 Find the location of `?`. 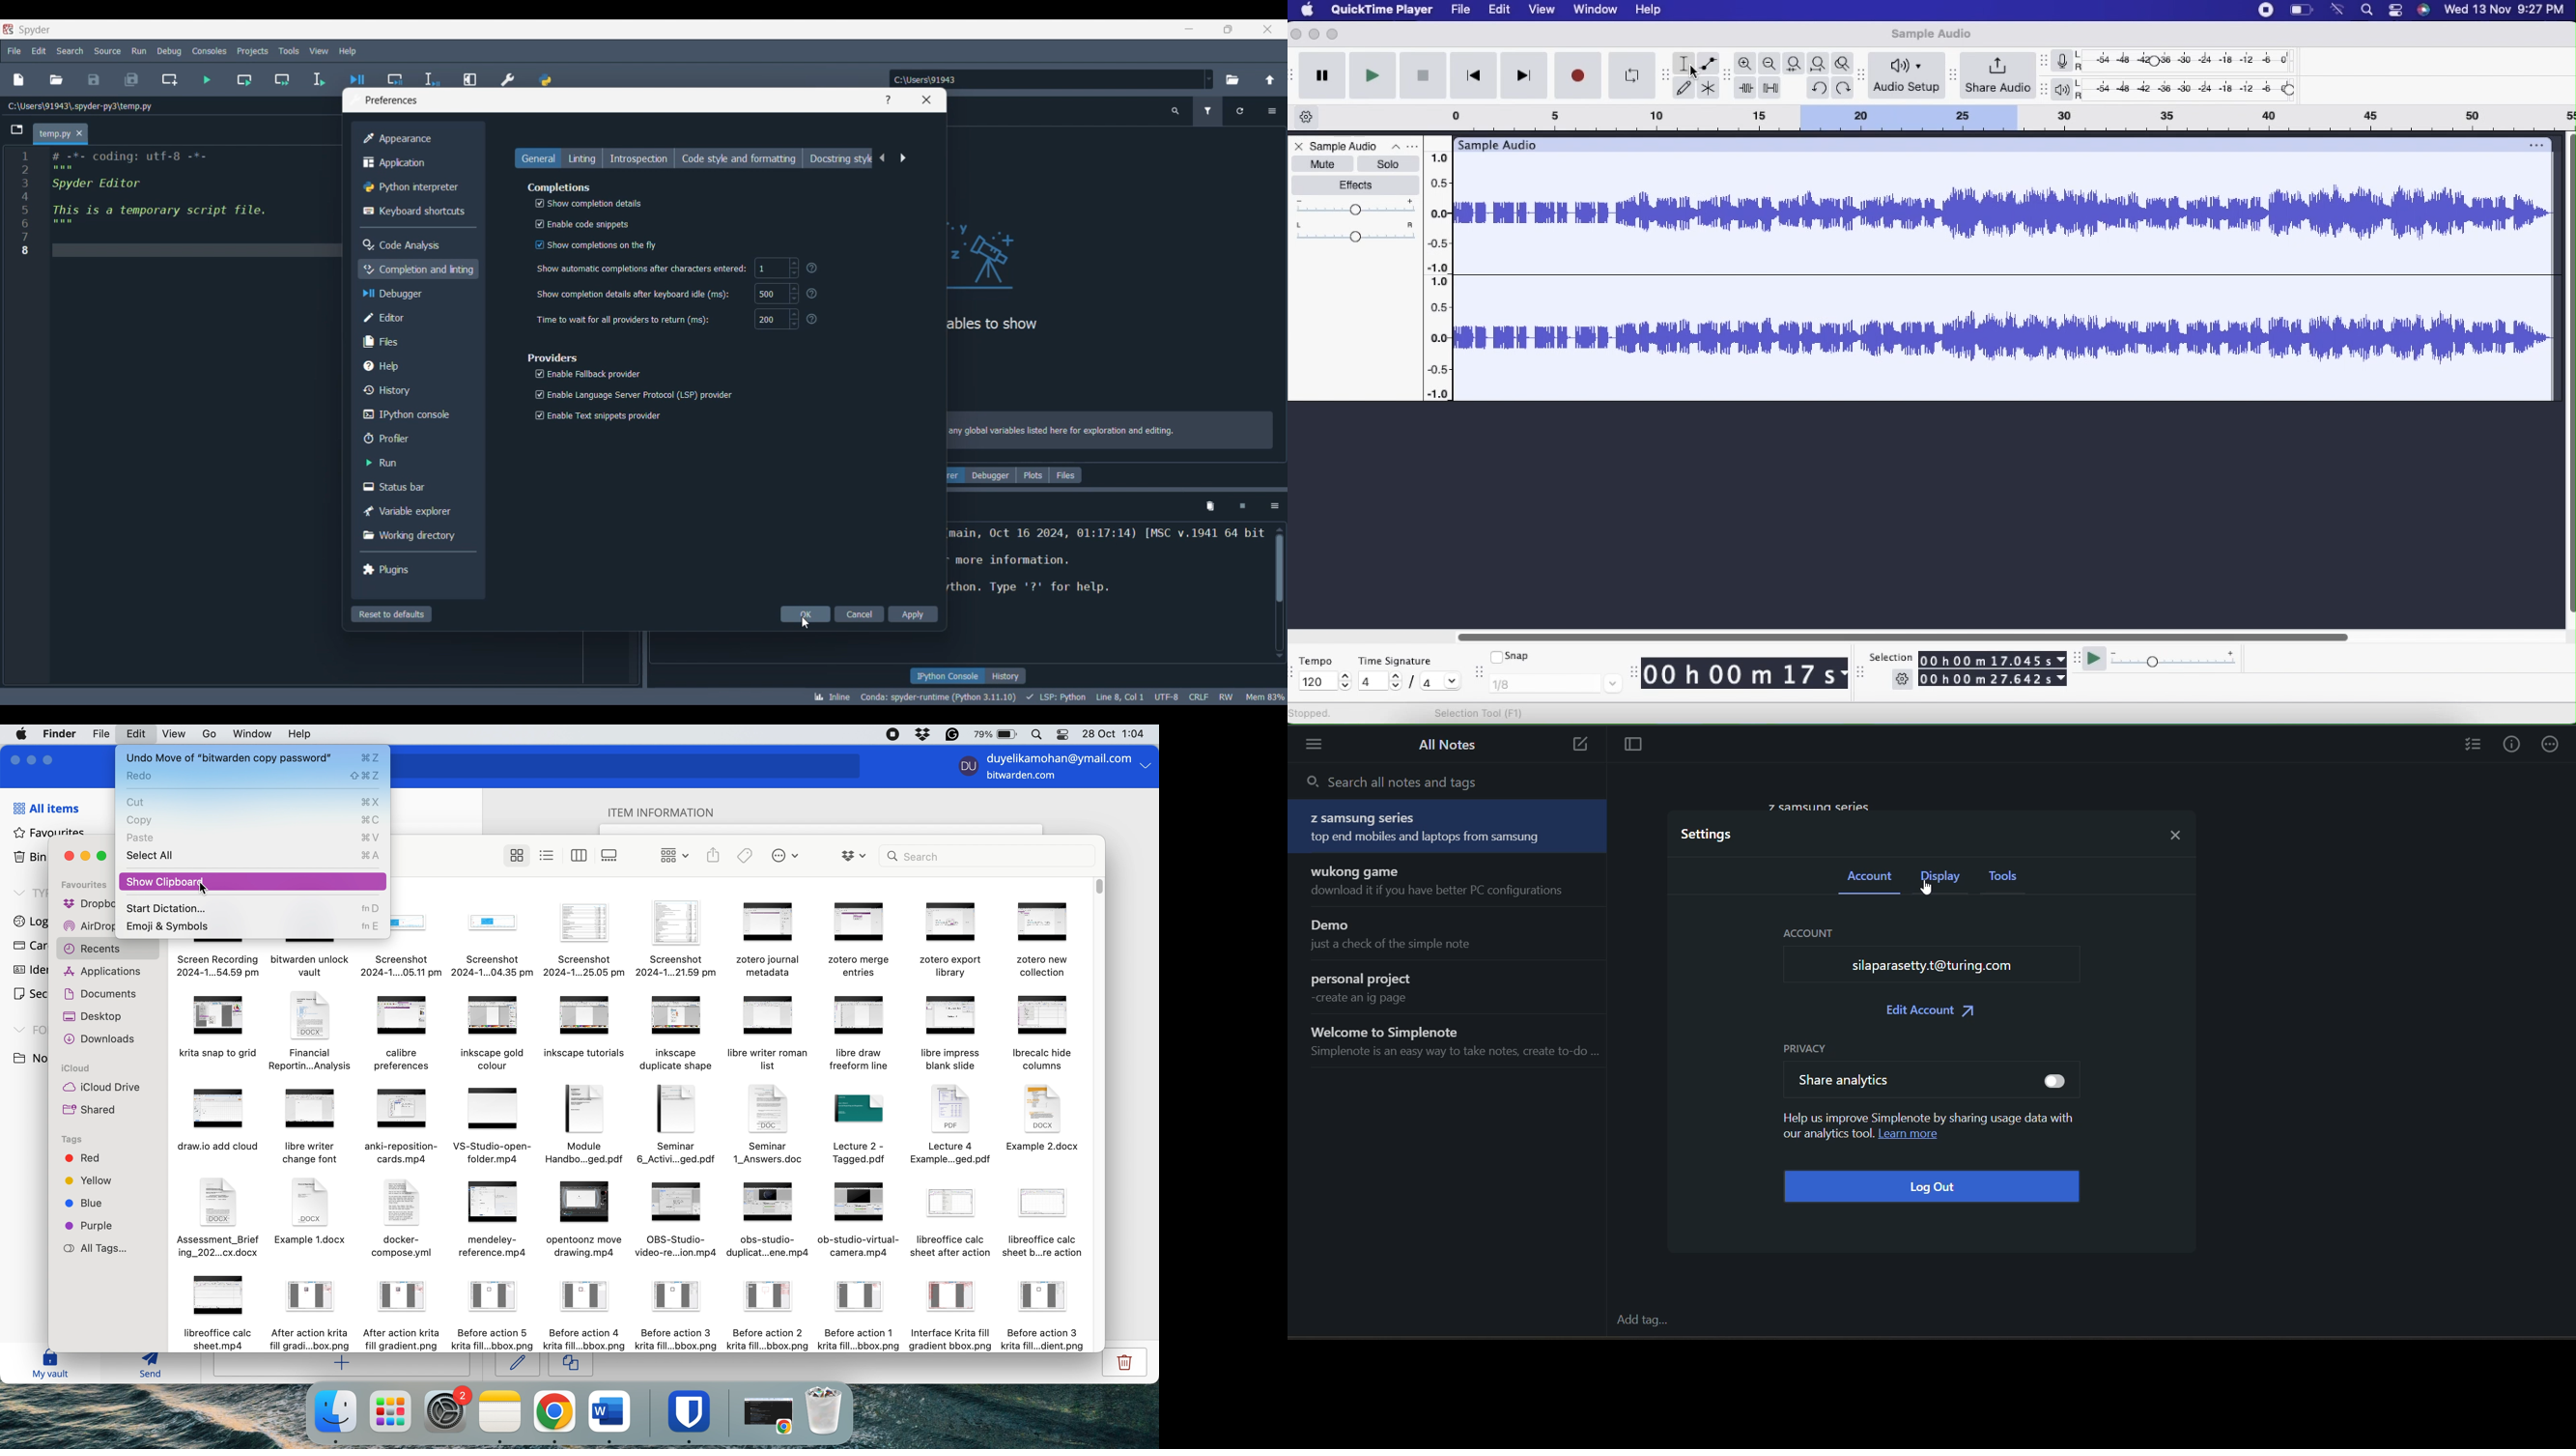

? is located at coordinates (815, 321).